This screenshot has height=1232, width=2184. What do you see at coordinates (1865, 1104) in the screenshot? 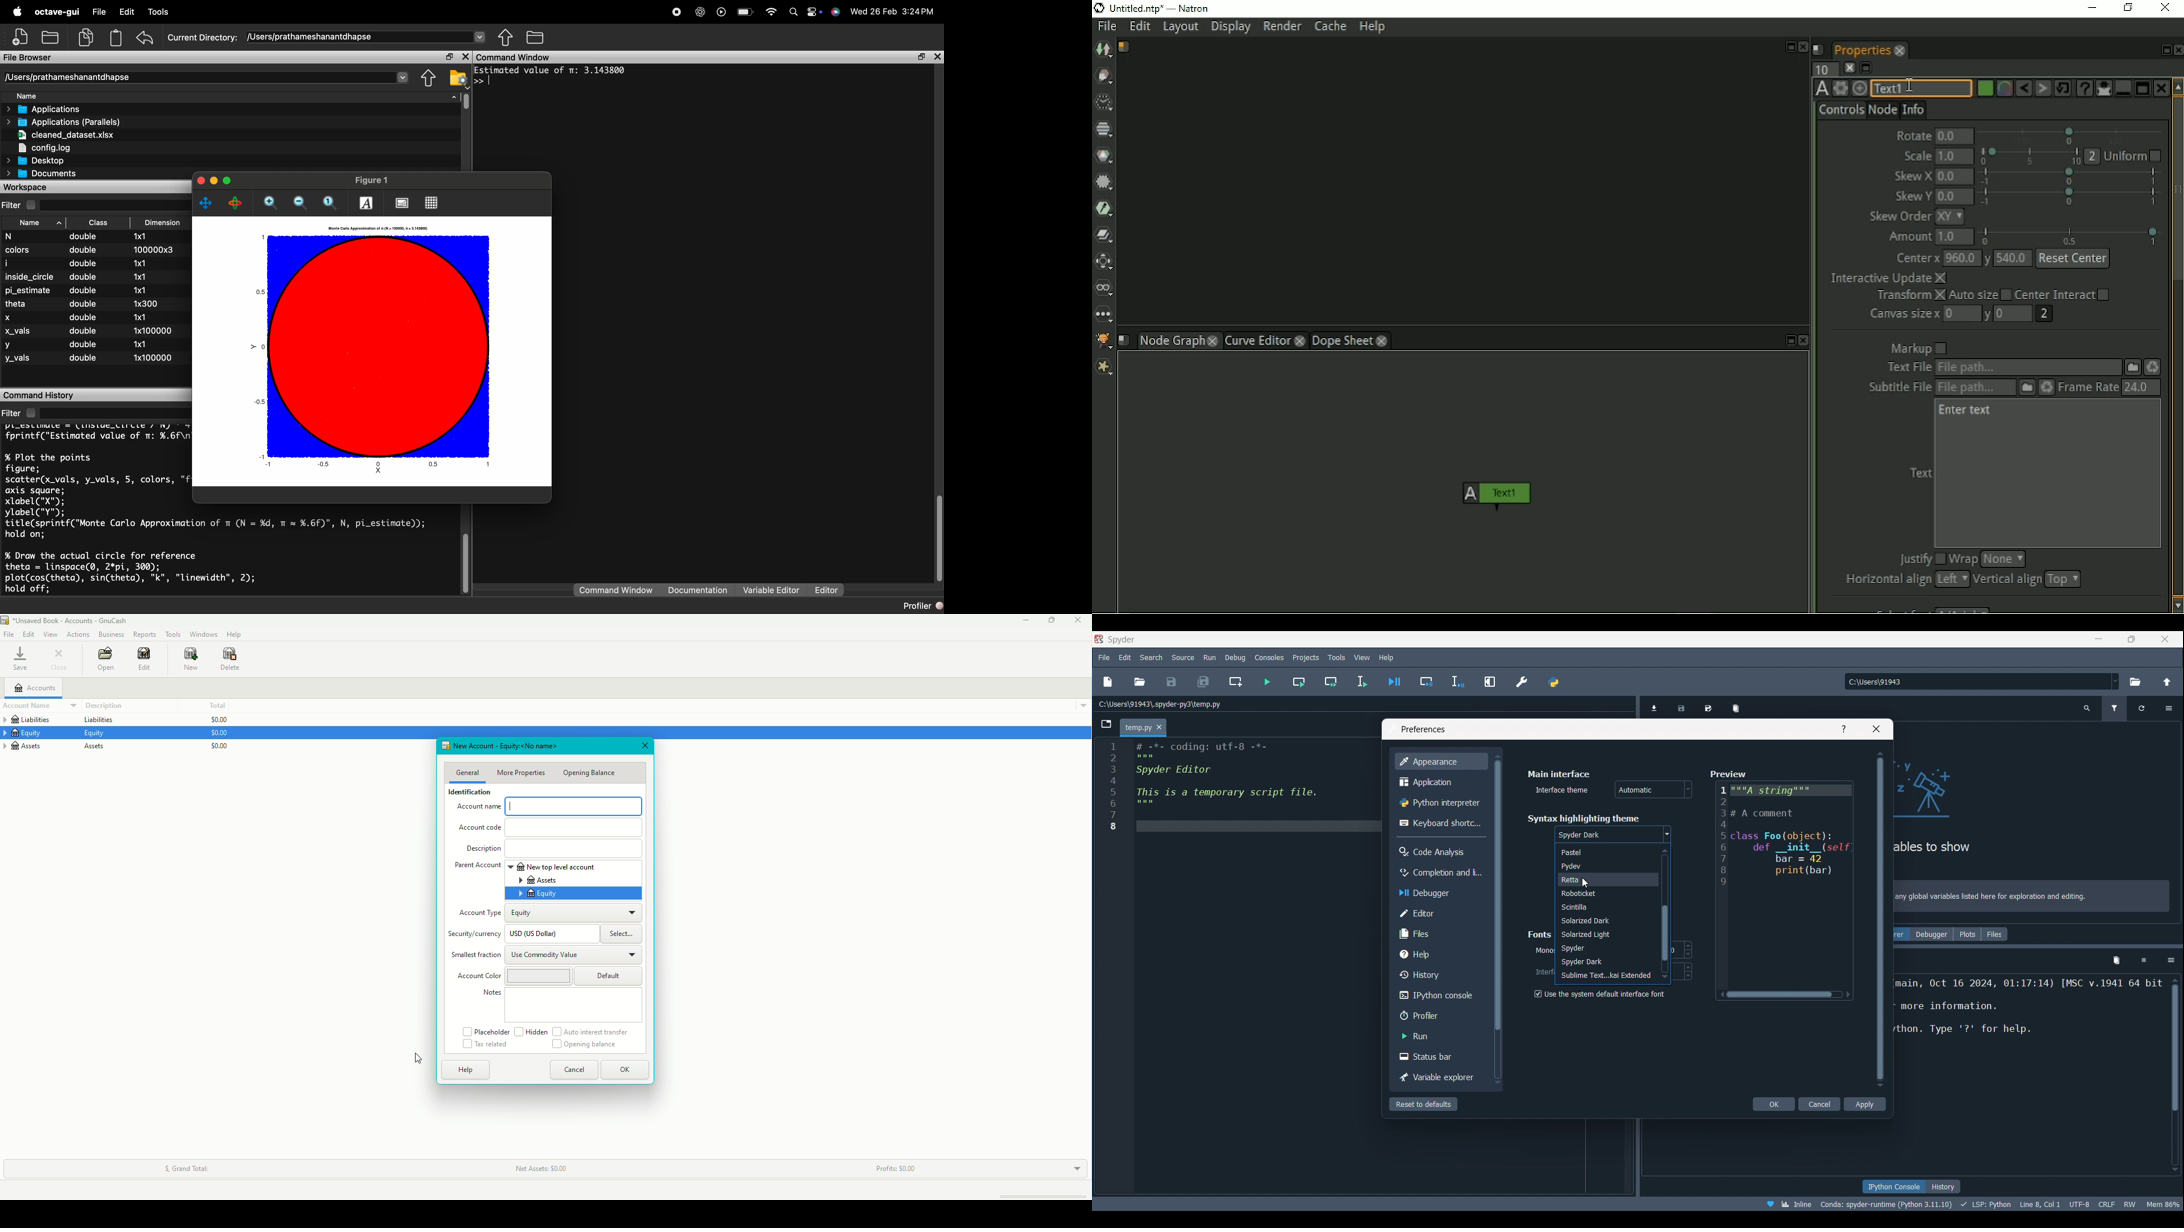
I see `Apply` at bounding box center [1865, 1104].